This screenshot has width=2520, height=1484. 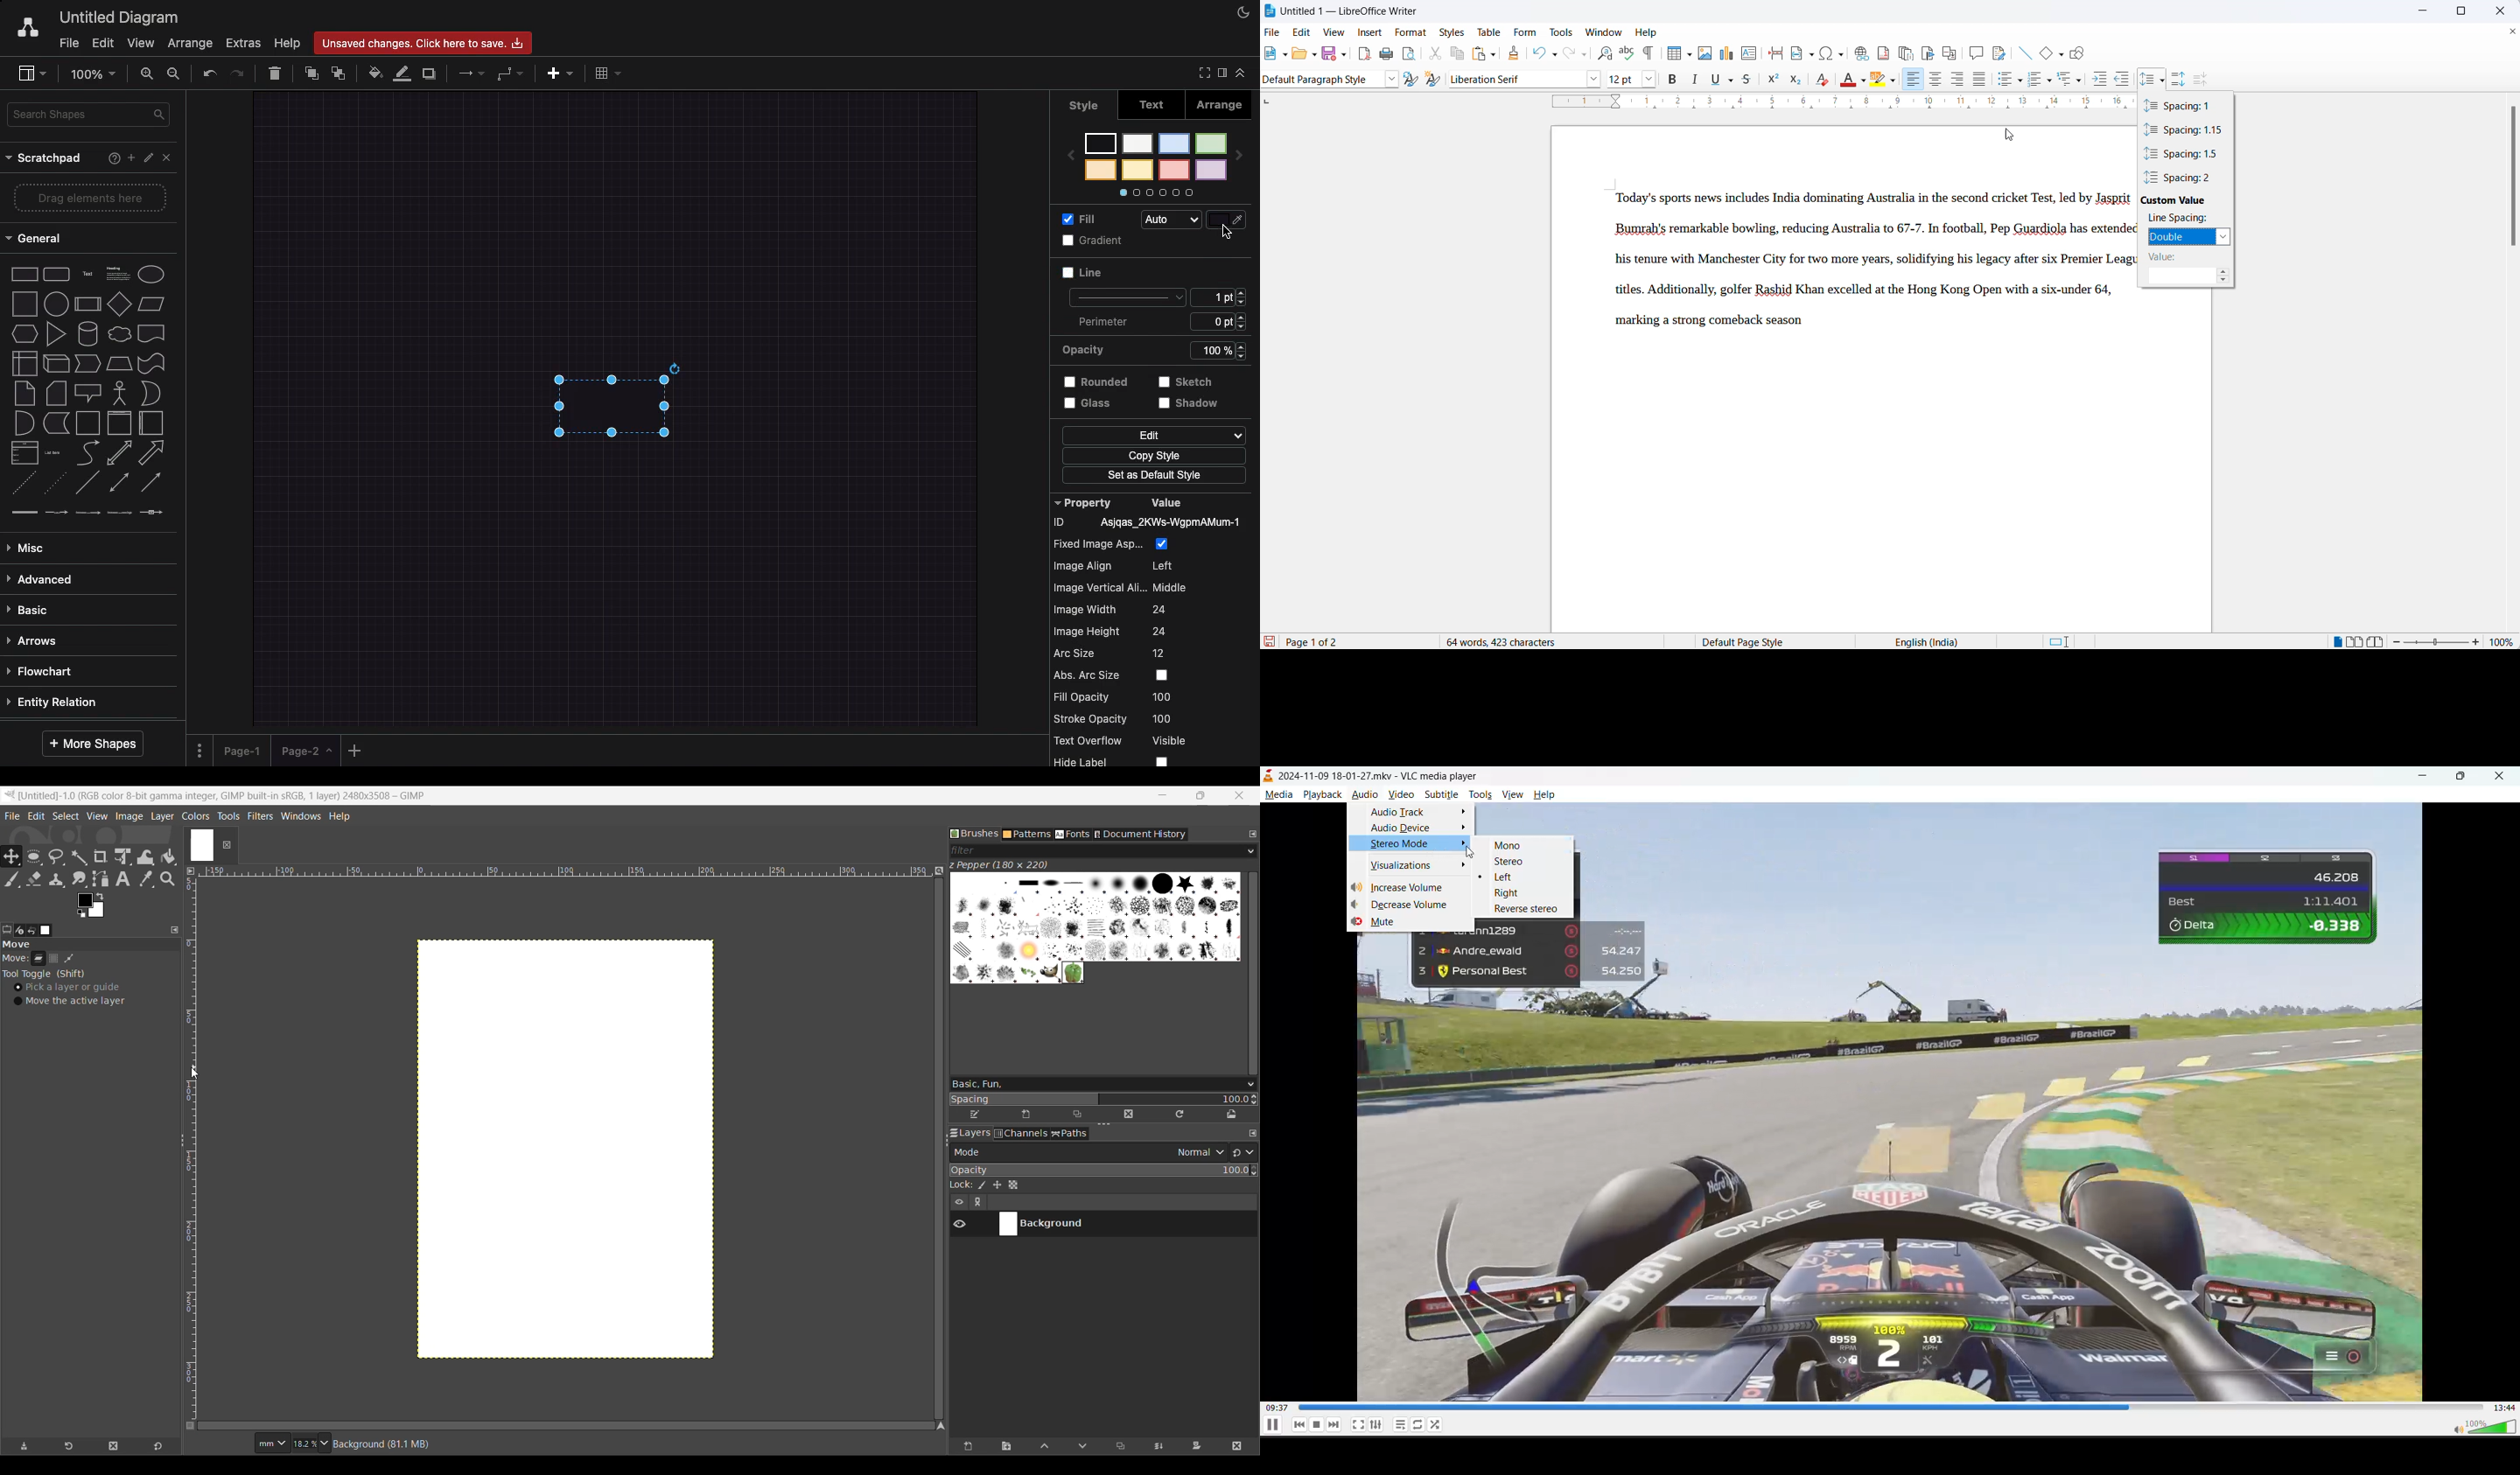 I want to click on insert footnote, so click(x=1882, y=52).